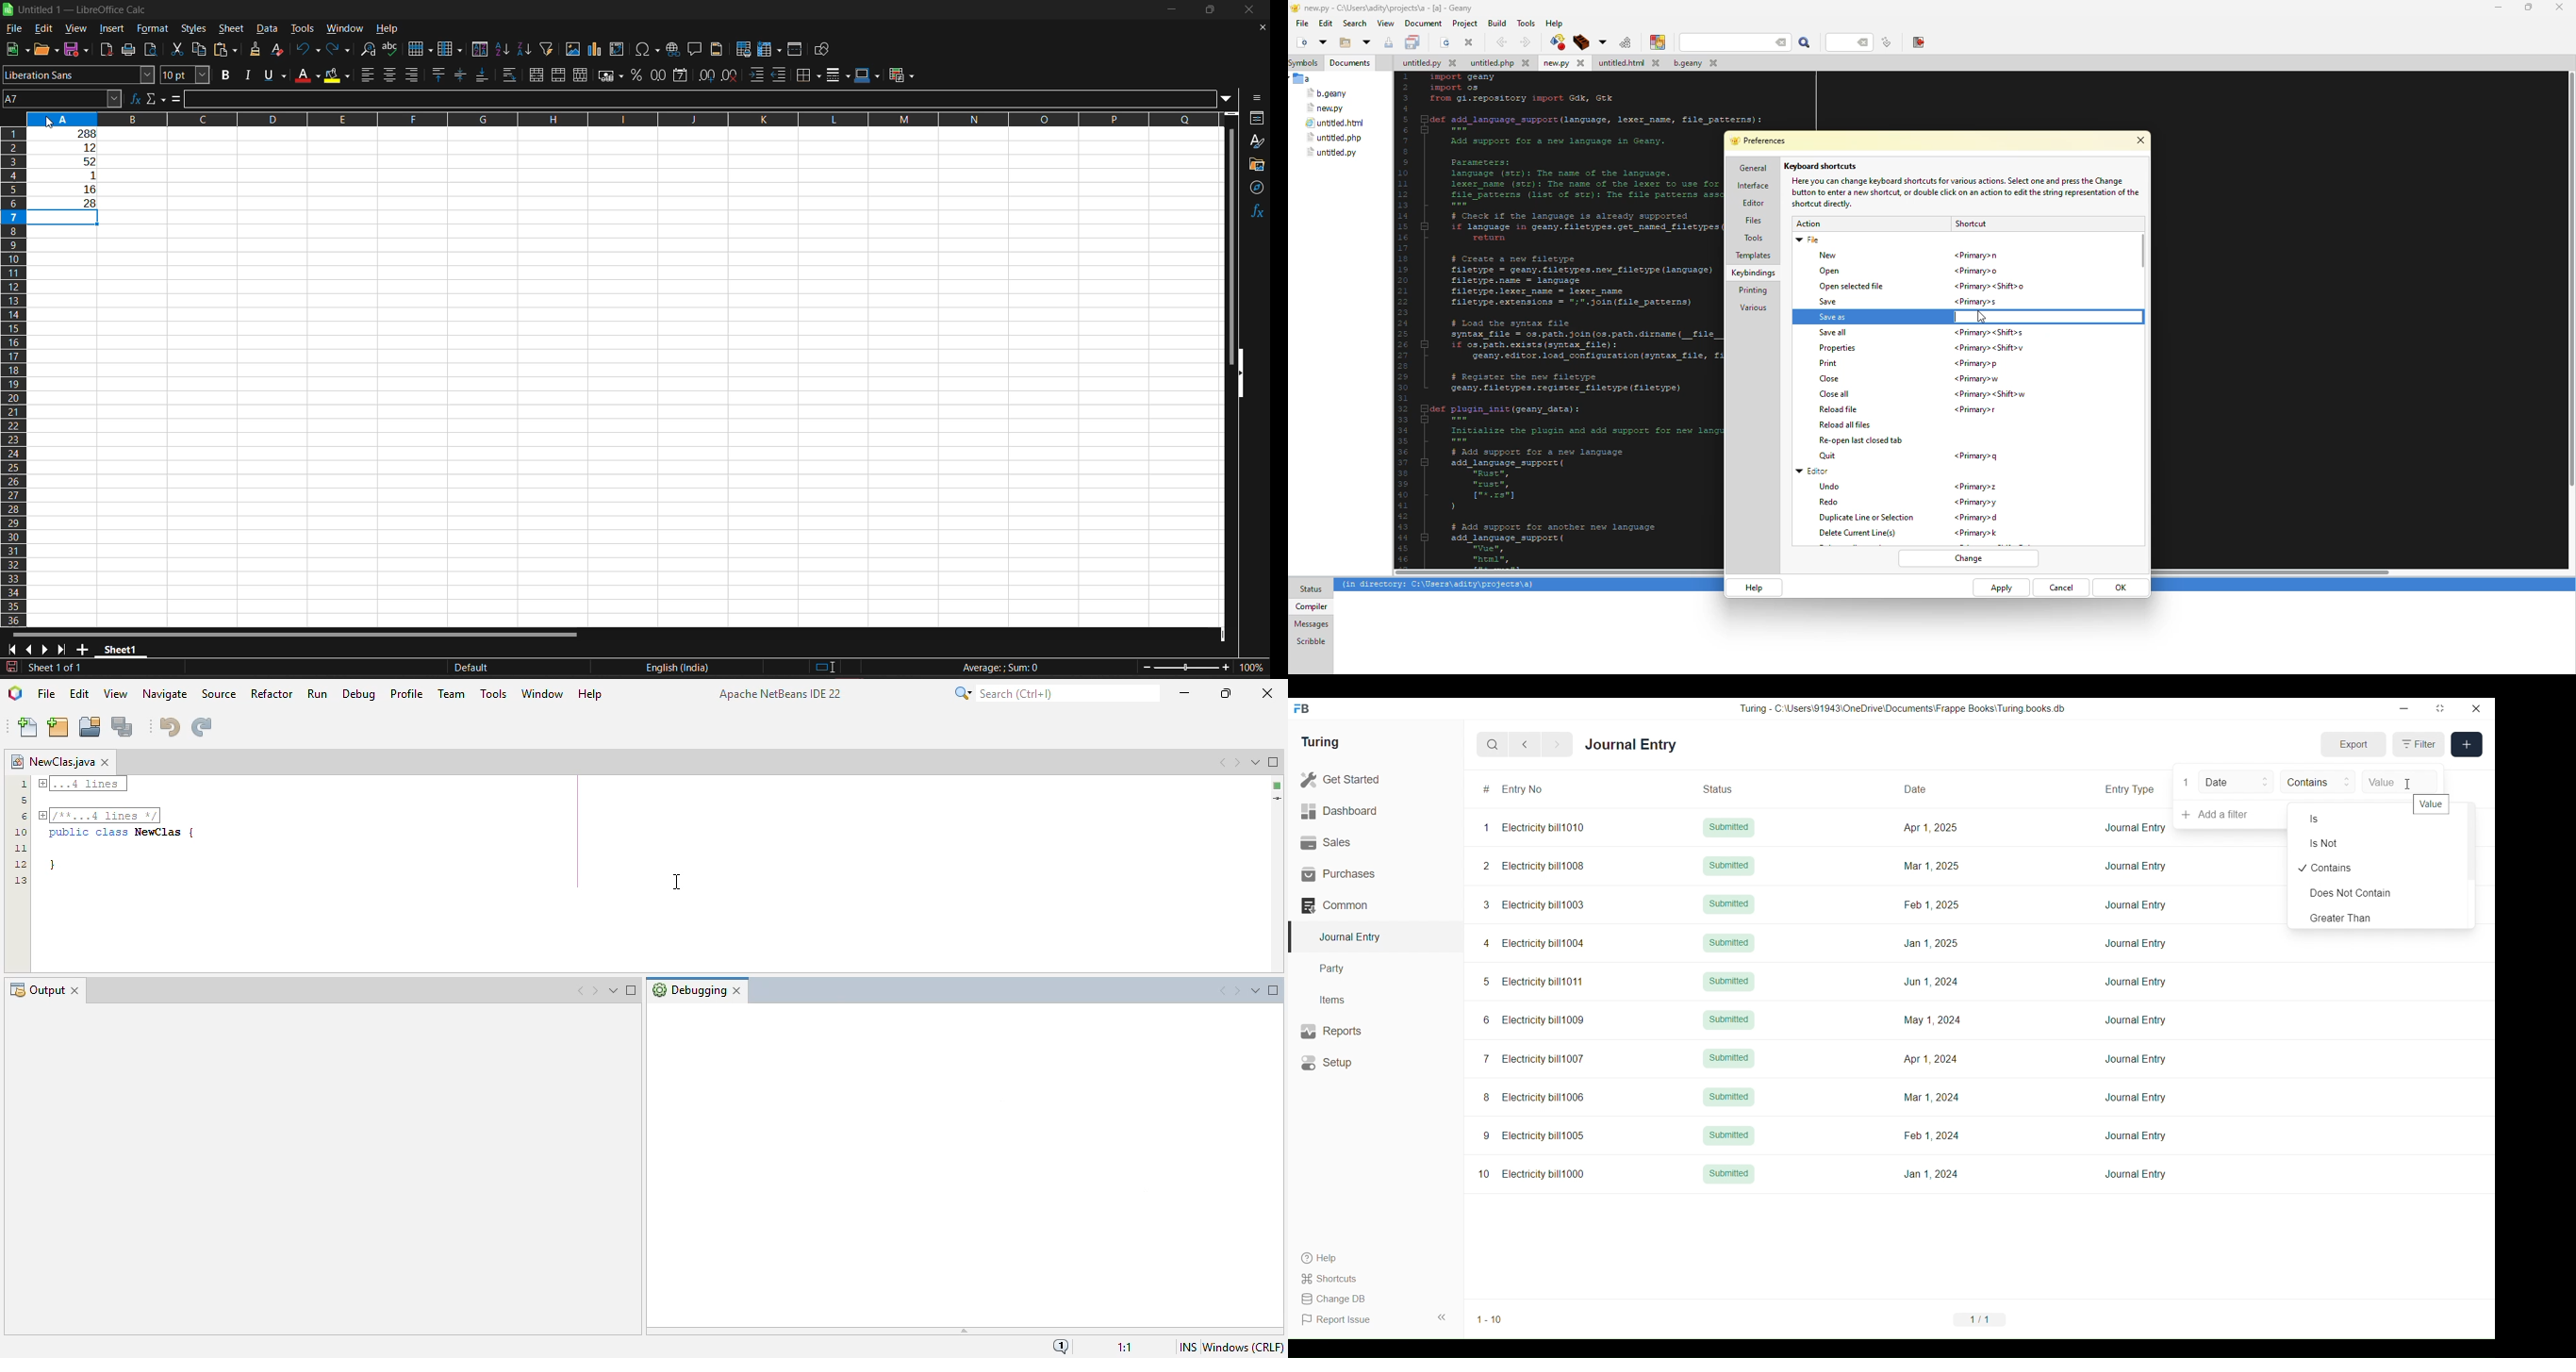 This screenshot has width=2576, height=1372. What do you see at coordinates (459, 75) in the screenshot?
I see `center vertically` at bounding box center [459, 75].